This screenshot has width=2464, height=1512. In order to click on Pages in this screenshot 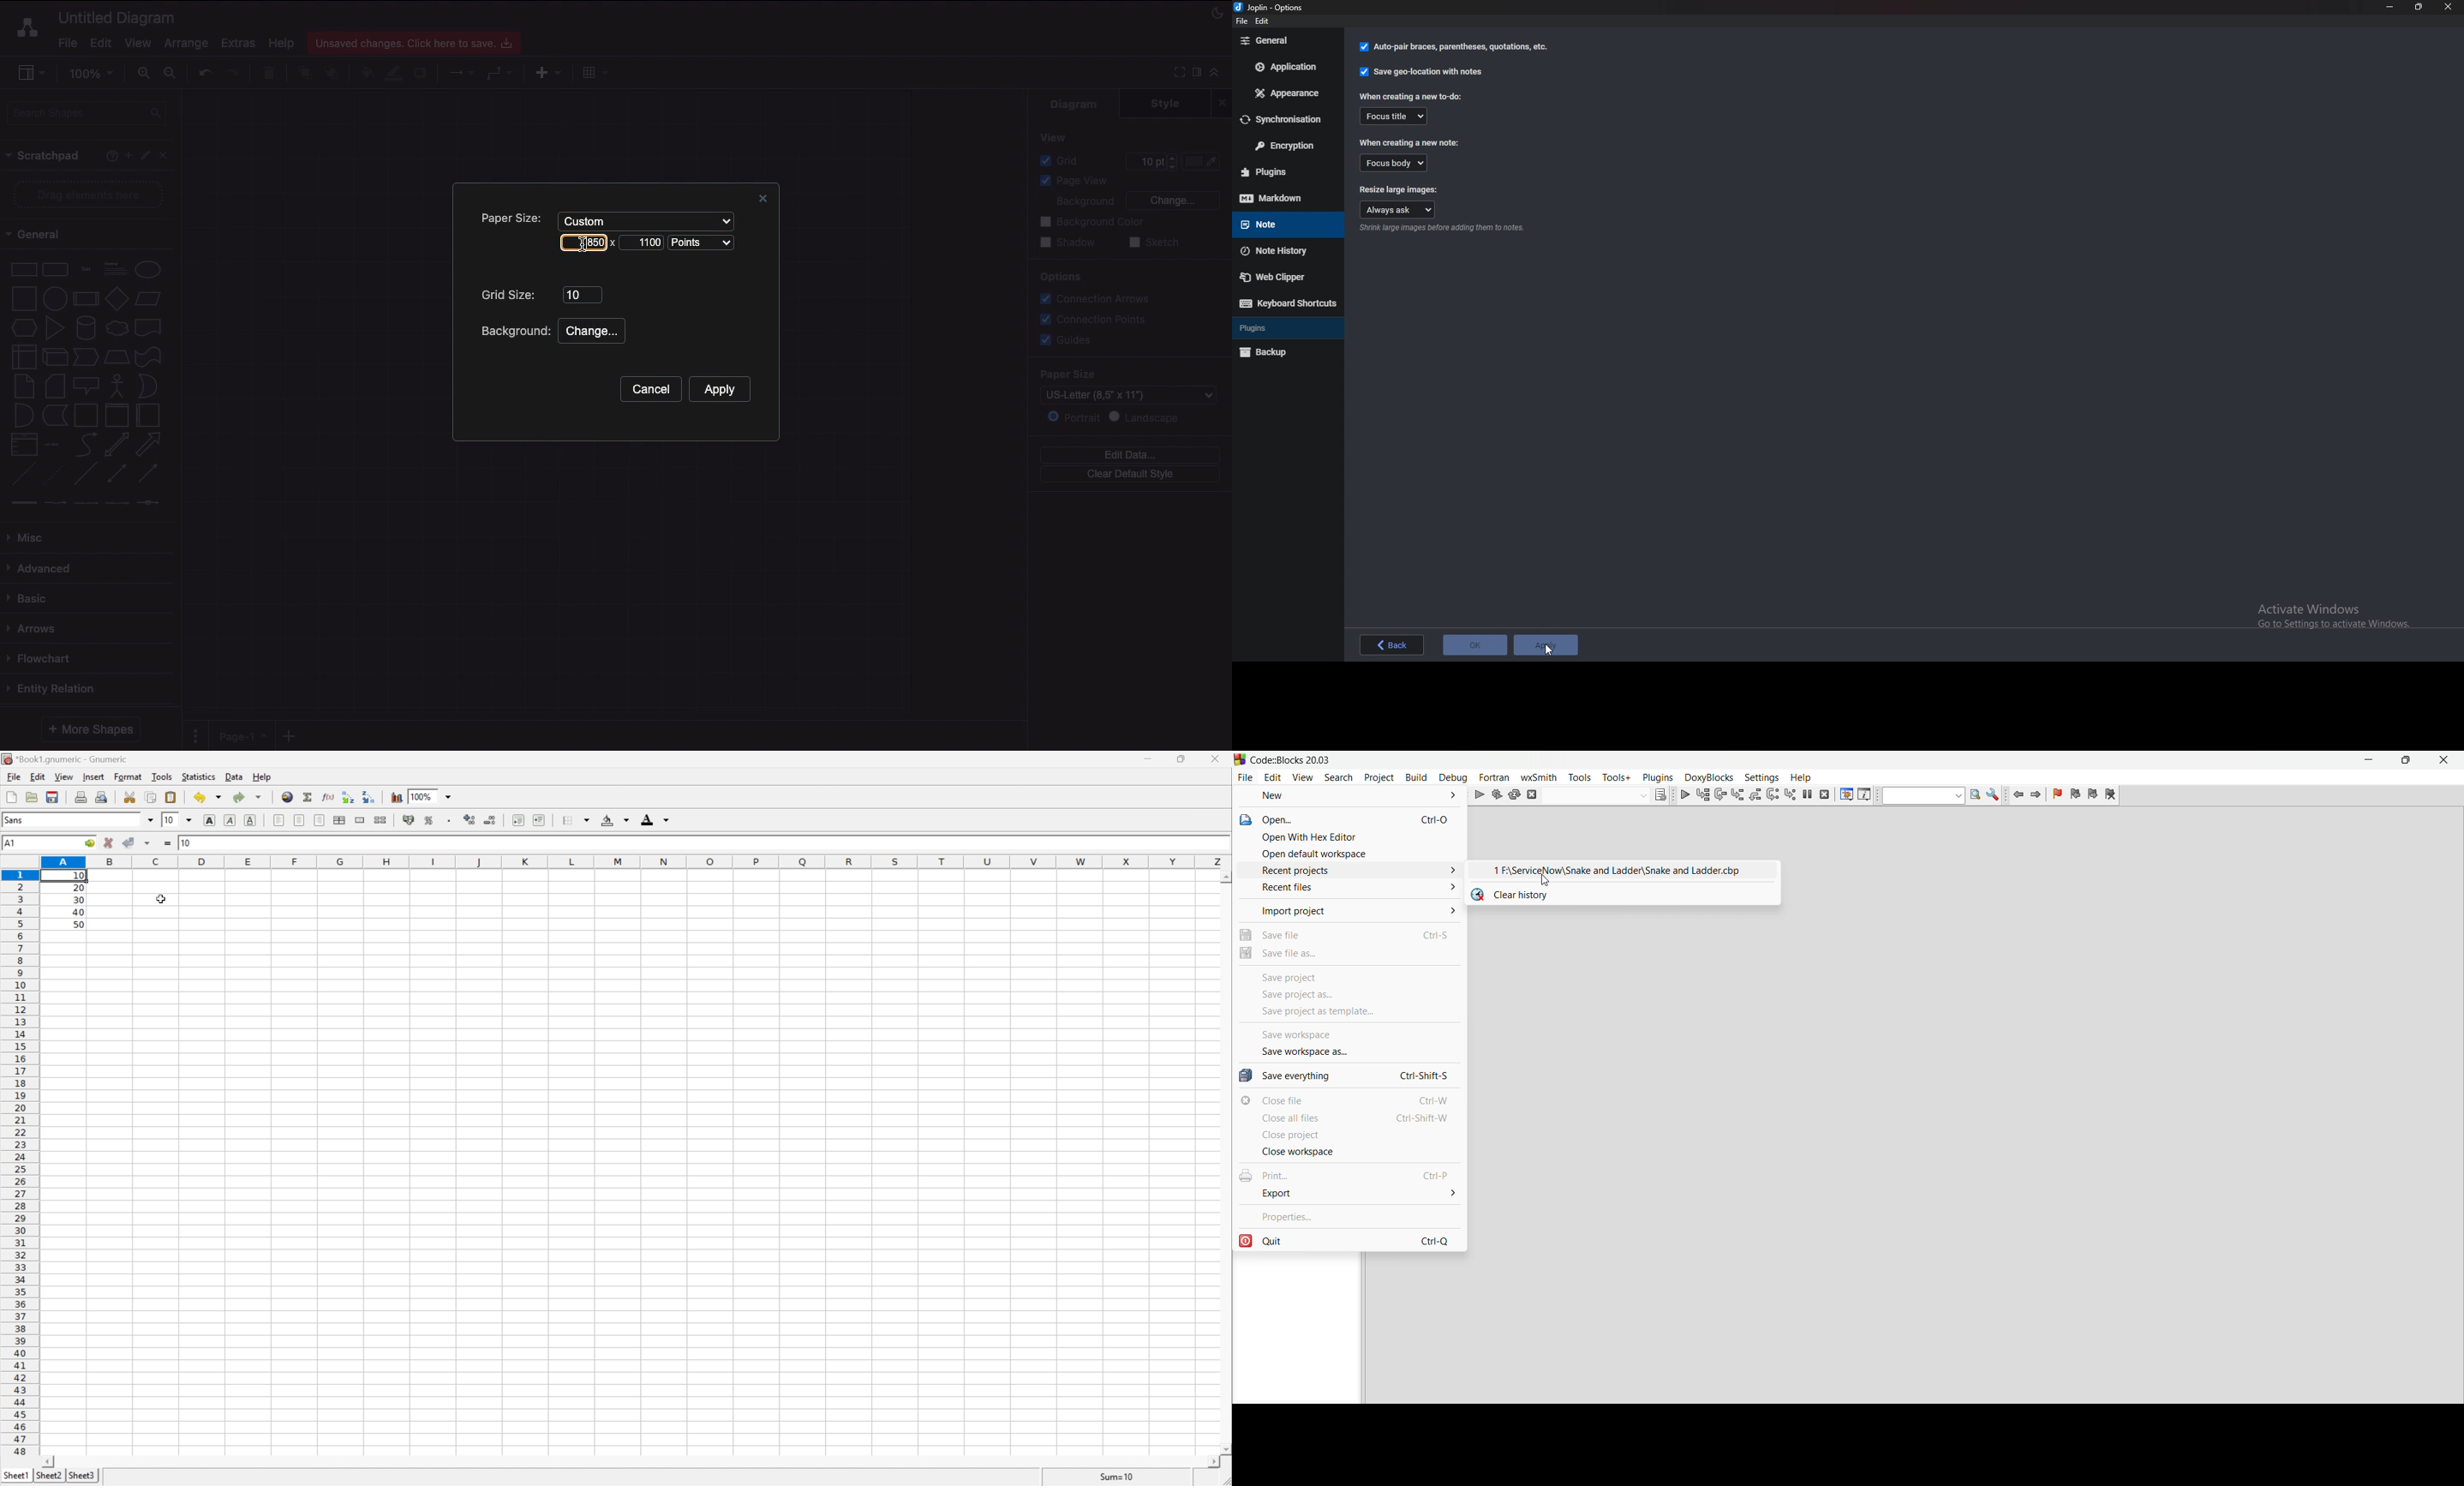, I will do `click(192, 736)`.